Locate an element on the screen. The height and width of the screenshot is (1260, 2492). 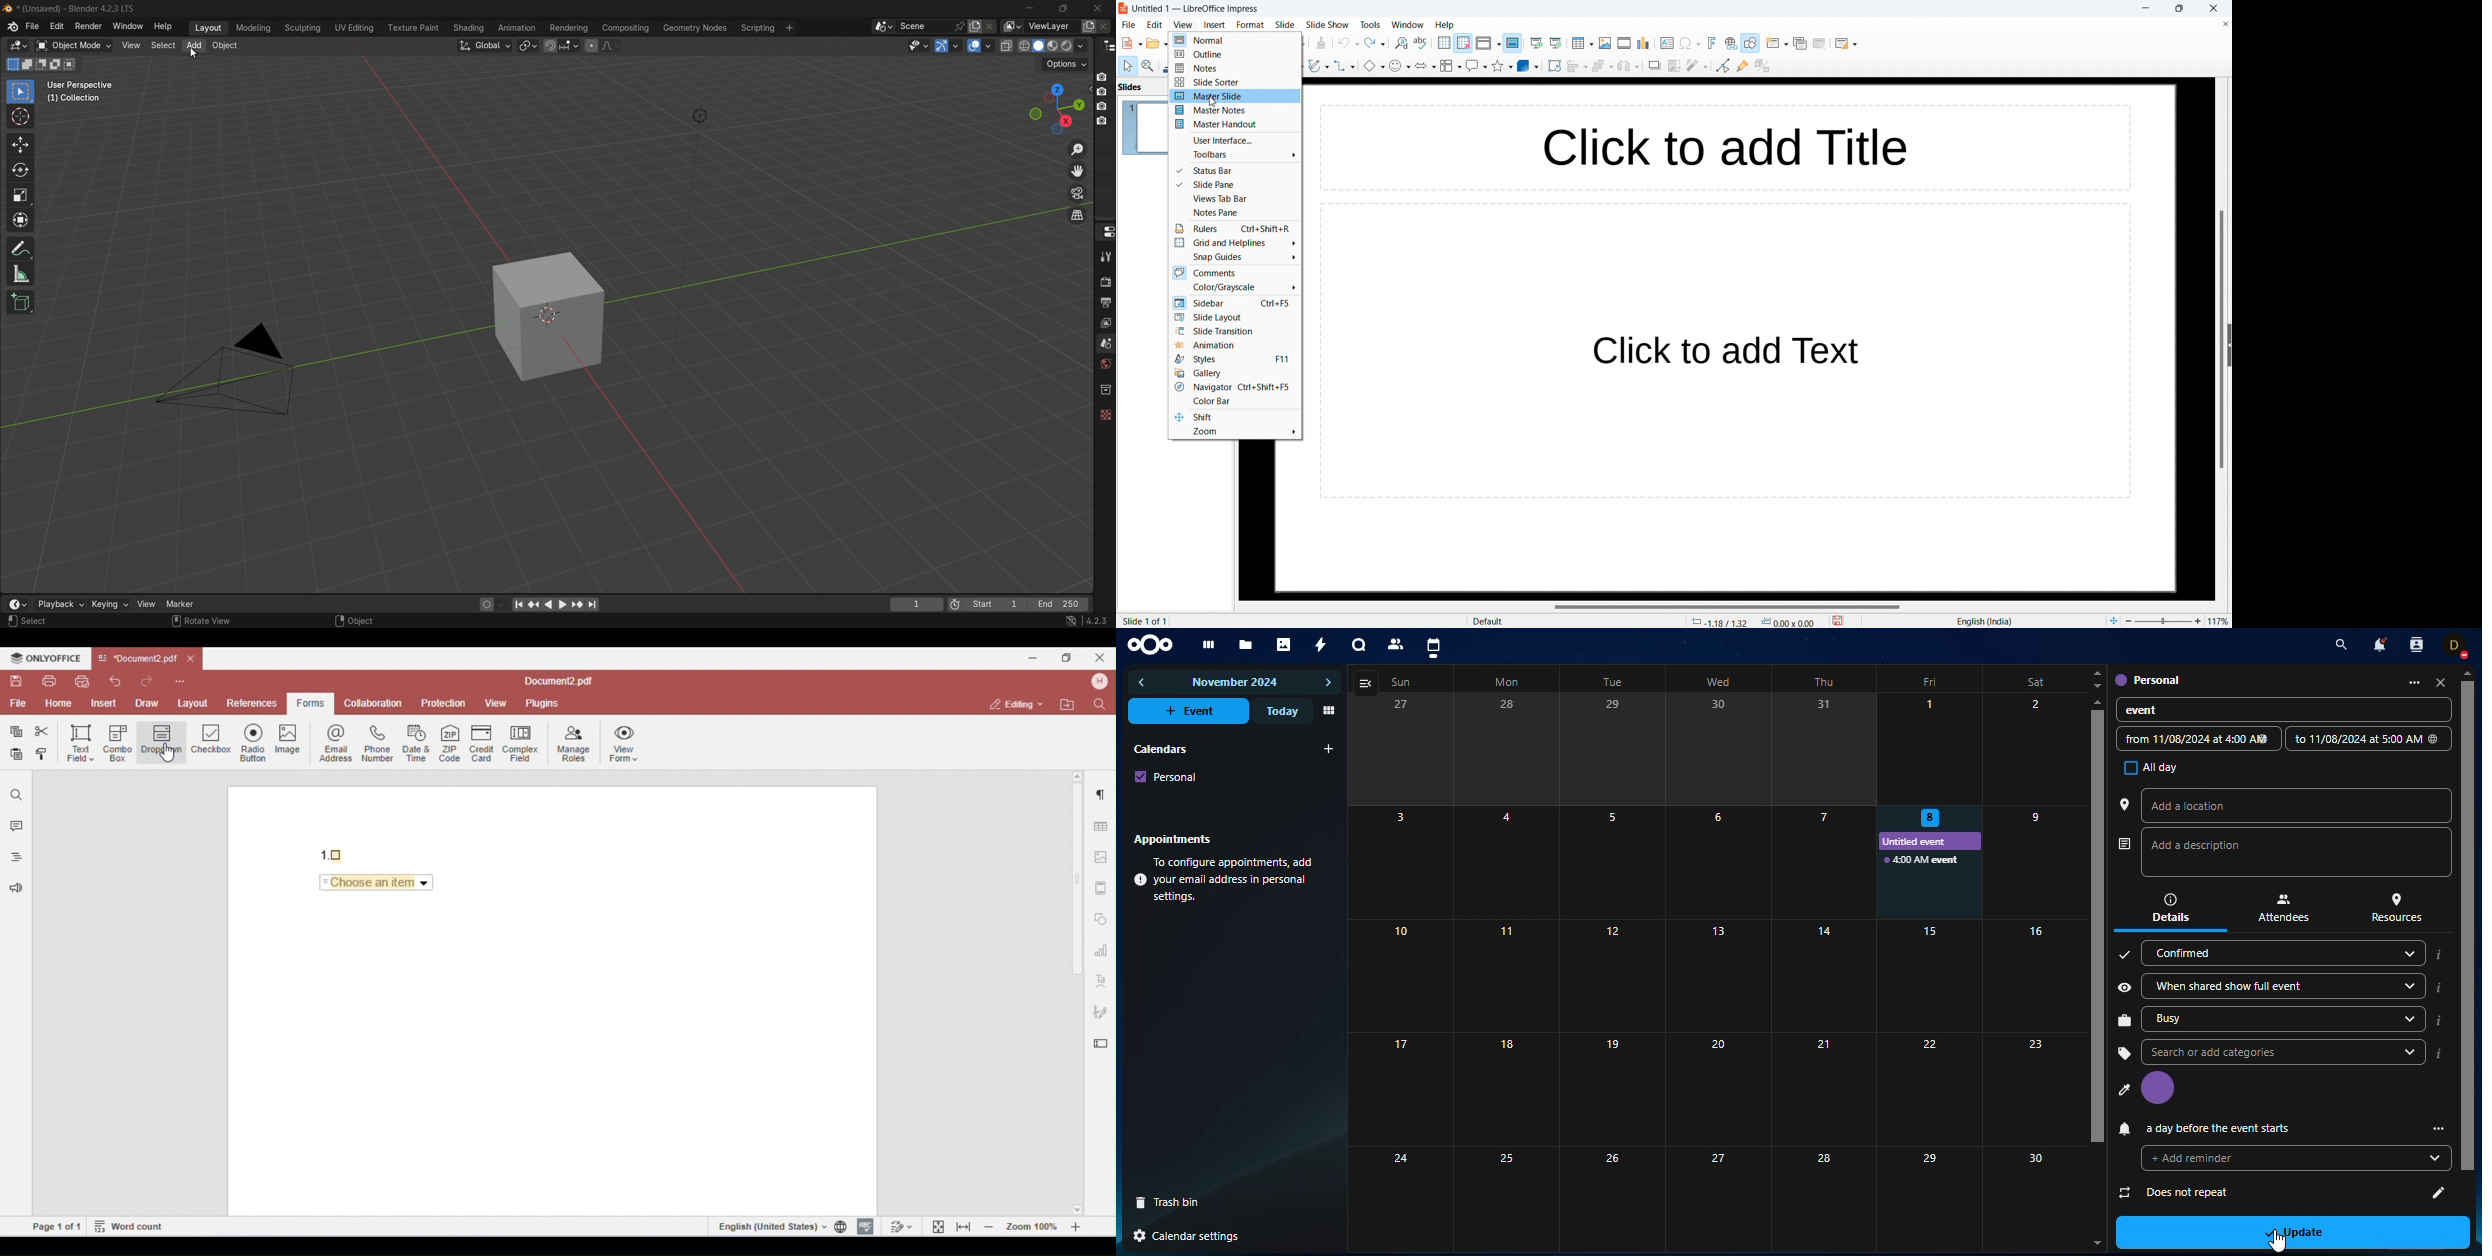
tools is located at coordinates (1371, 25).